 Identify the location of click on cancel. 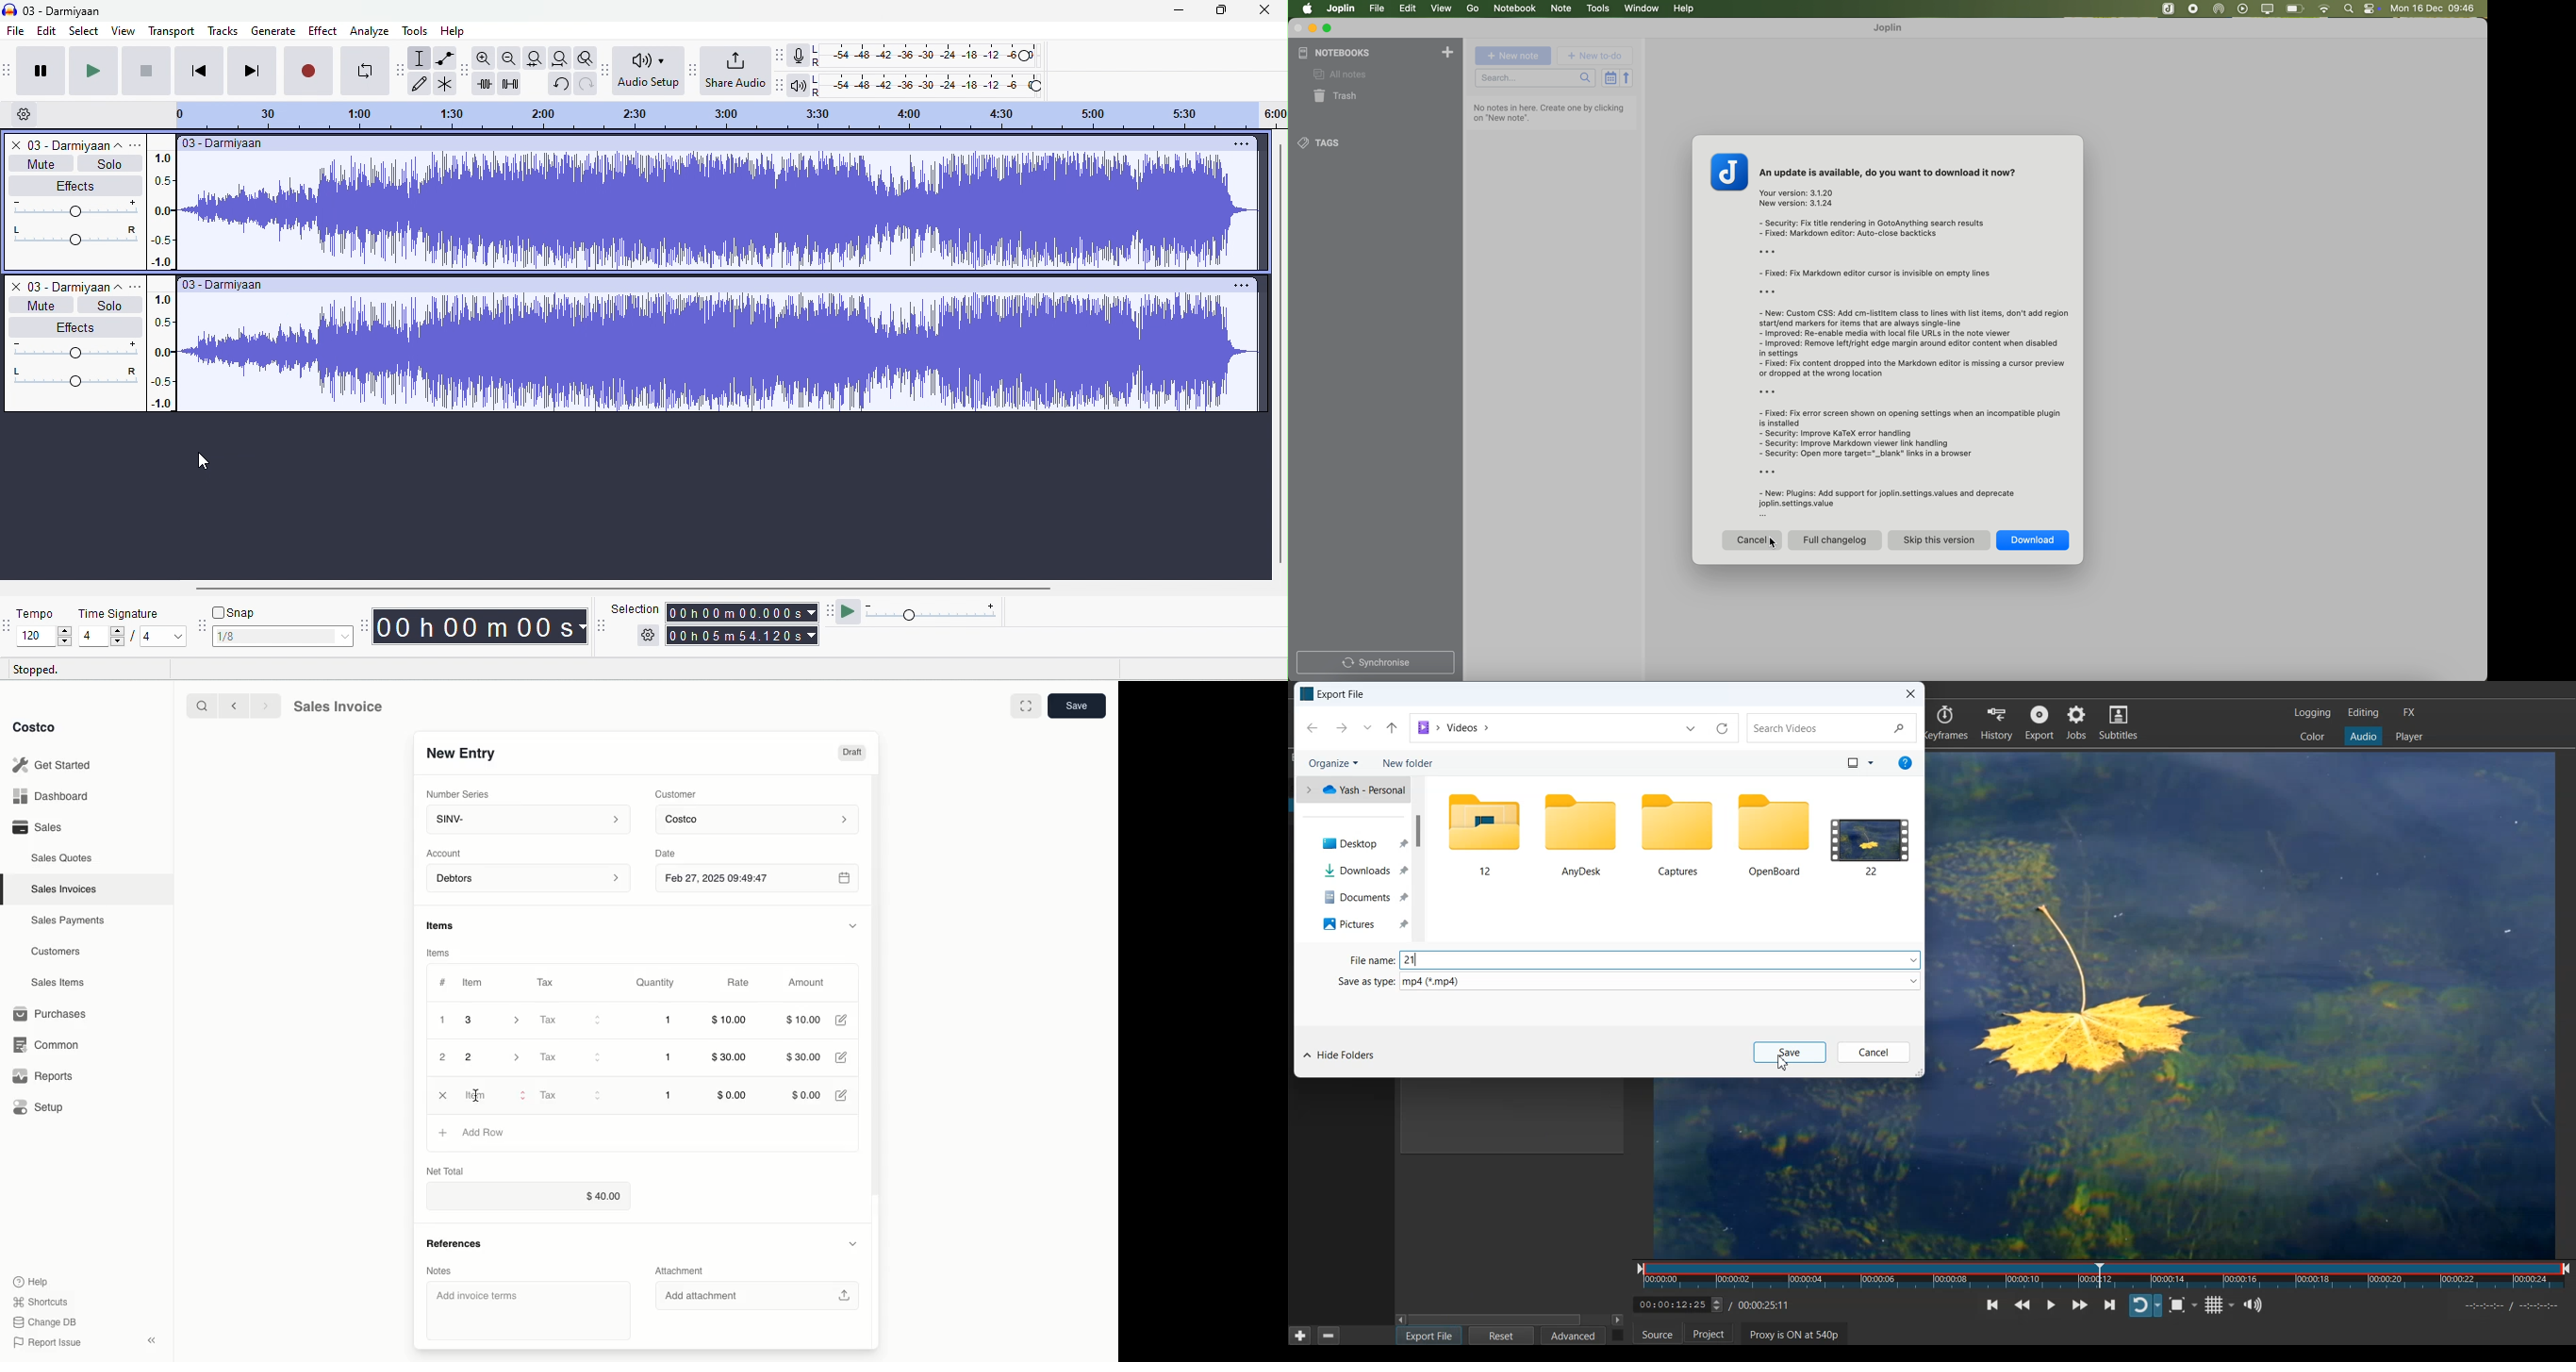
(1754, 542).